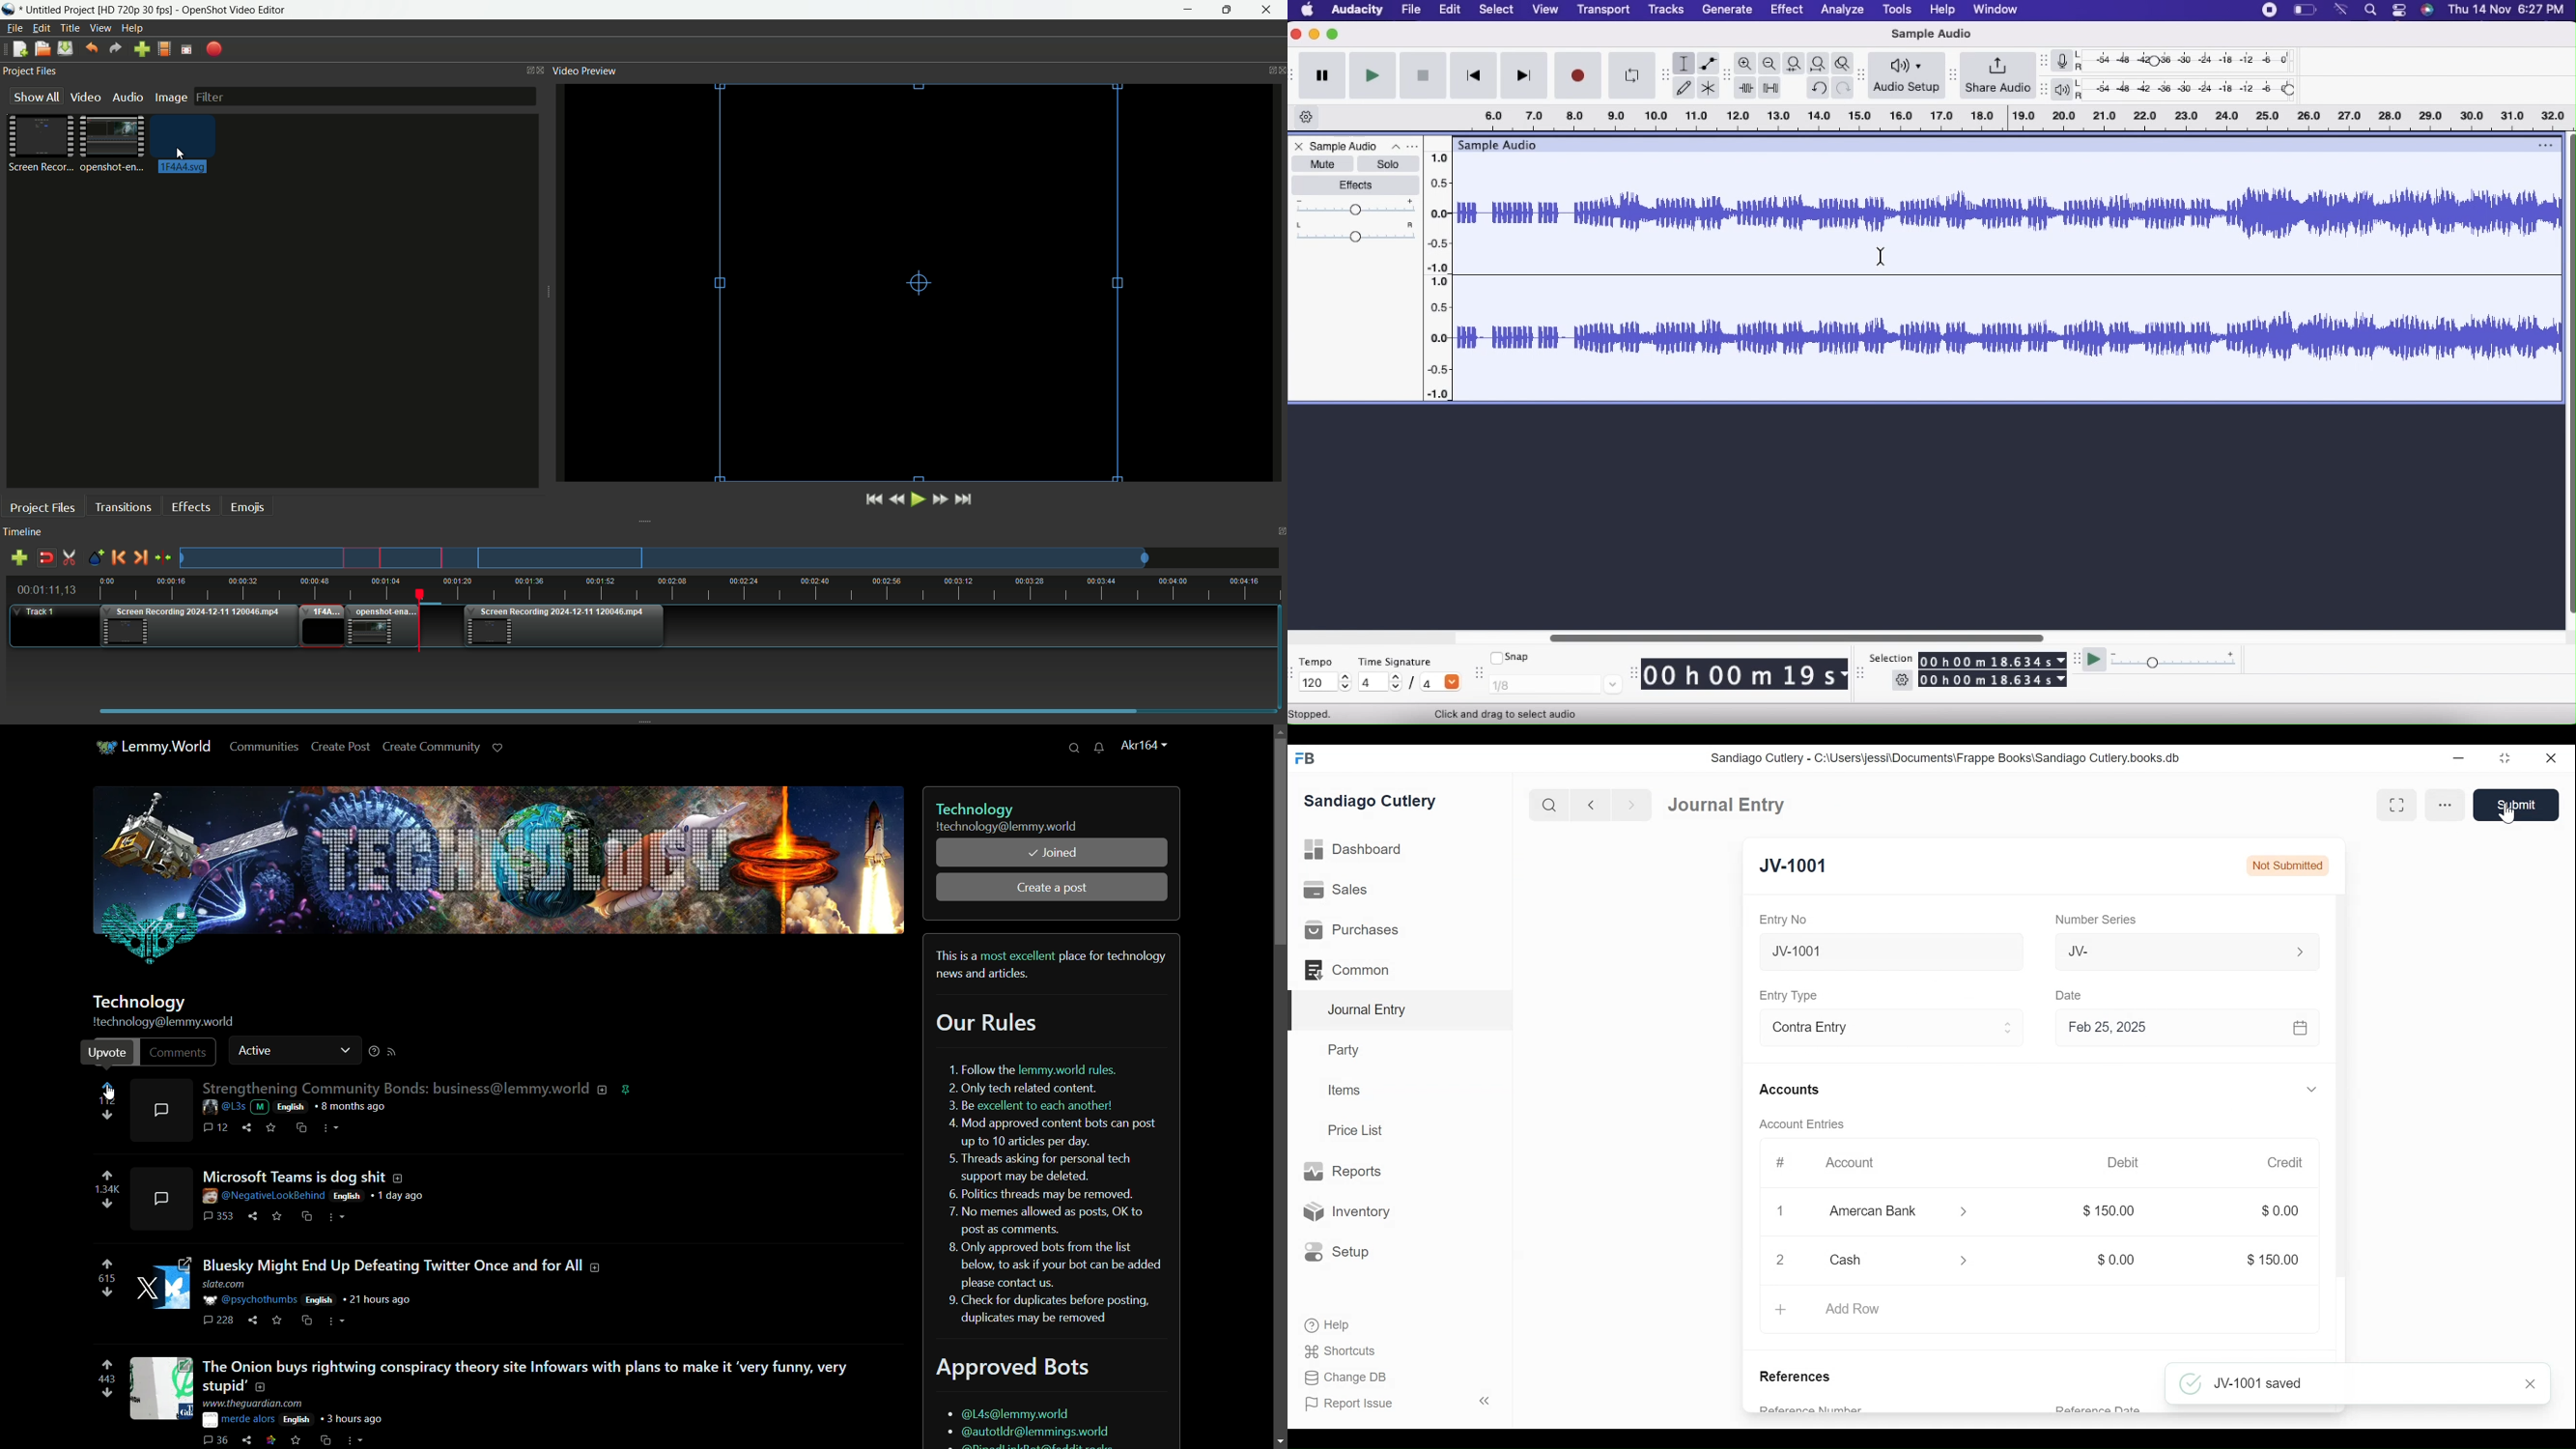  What do you see at coordinates (107, 1364) in the screenshot?
I see `upvote` at bounding box center [107, 1364].